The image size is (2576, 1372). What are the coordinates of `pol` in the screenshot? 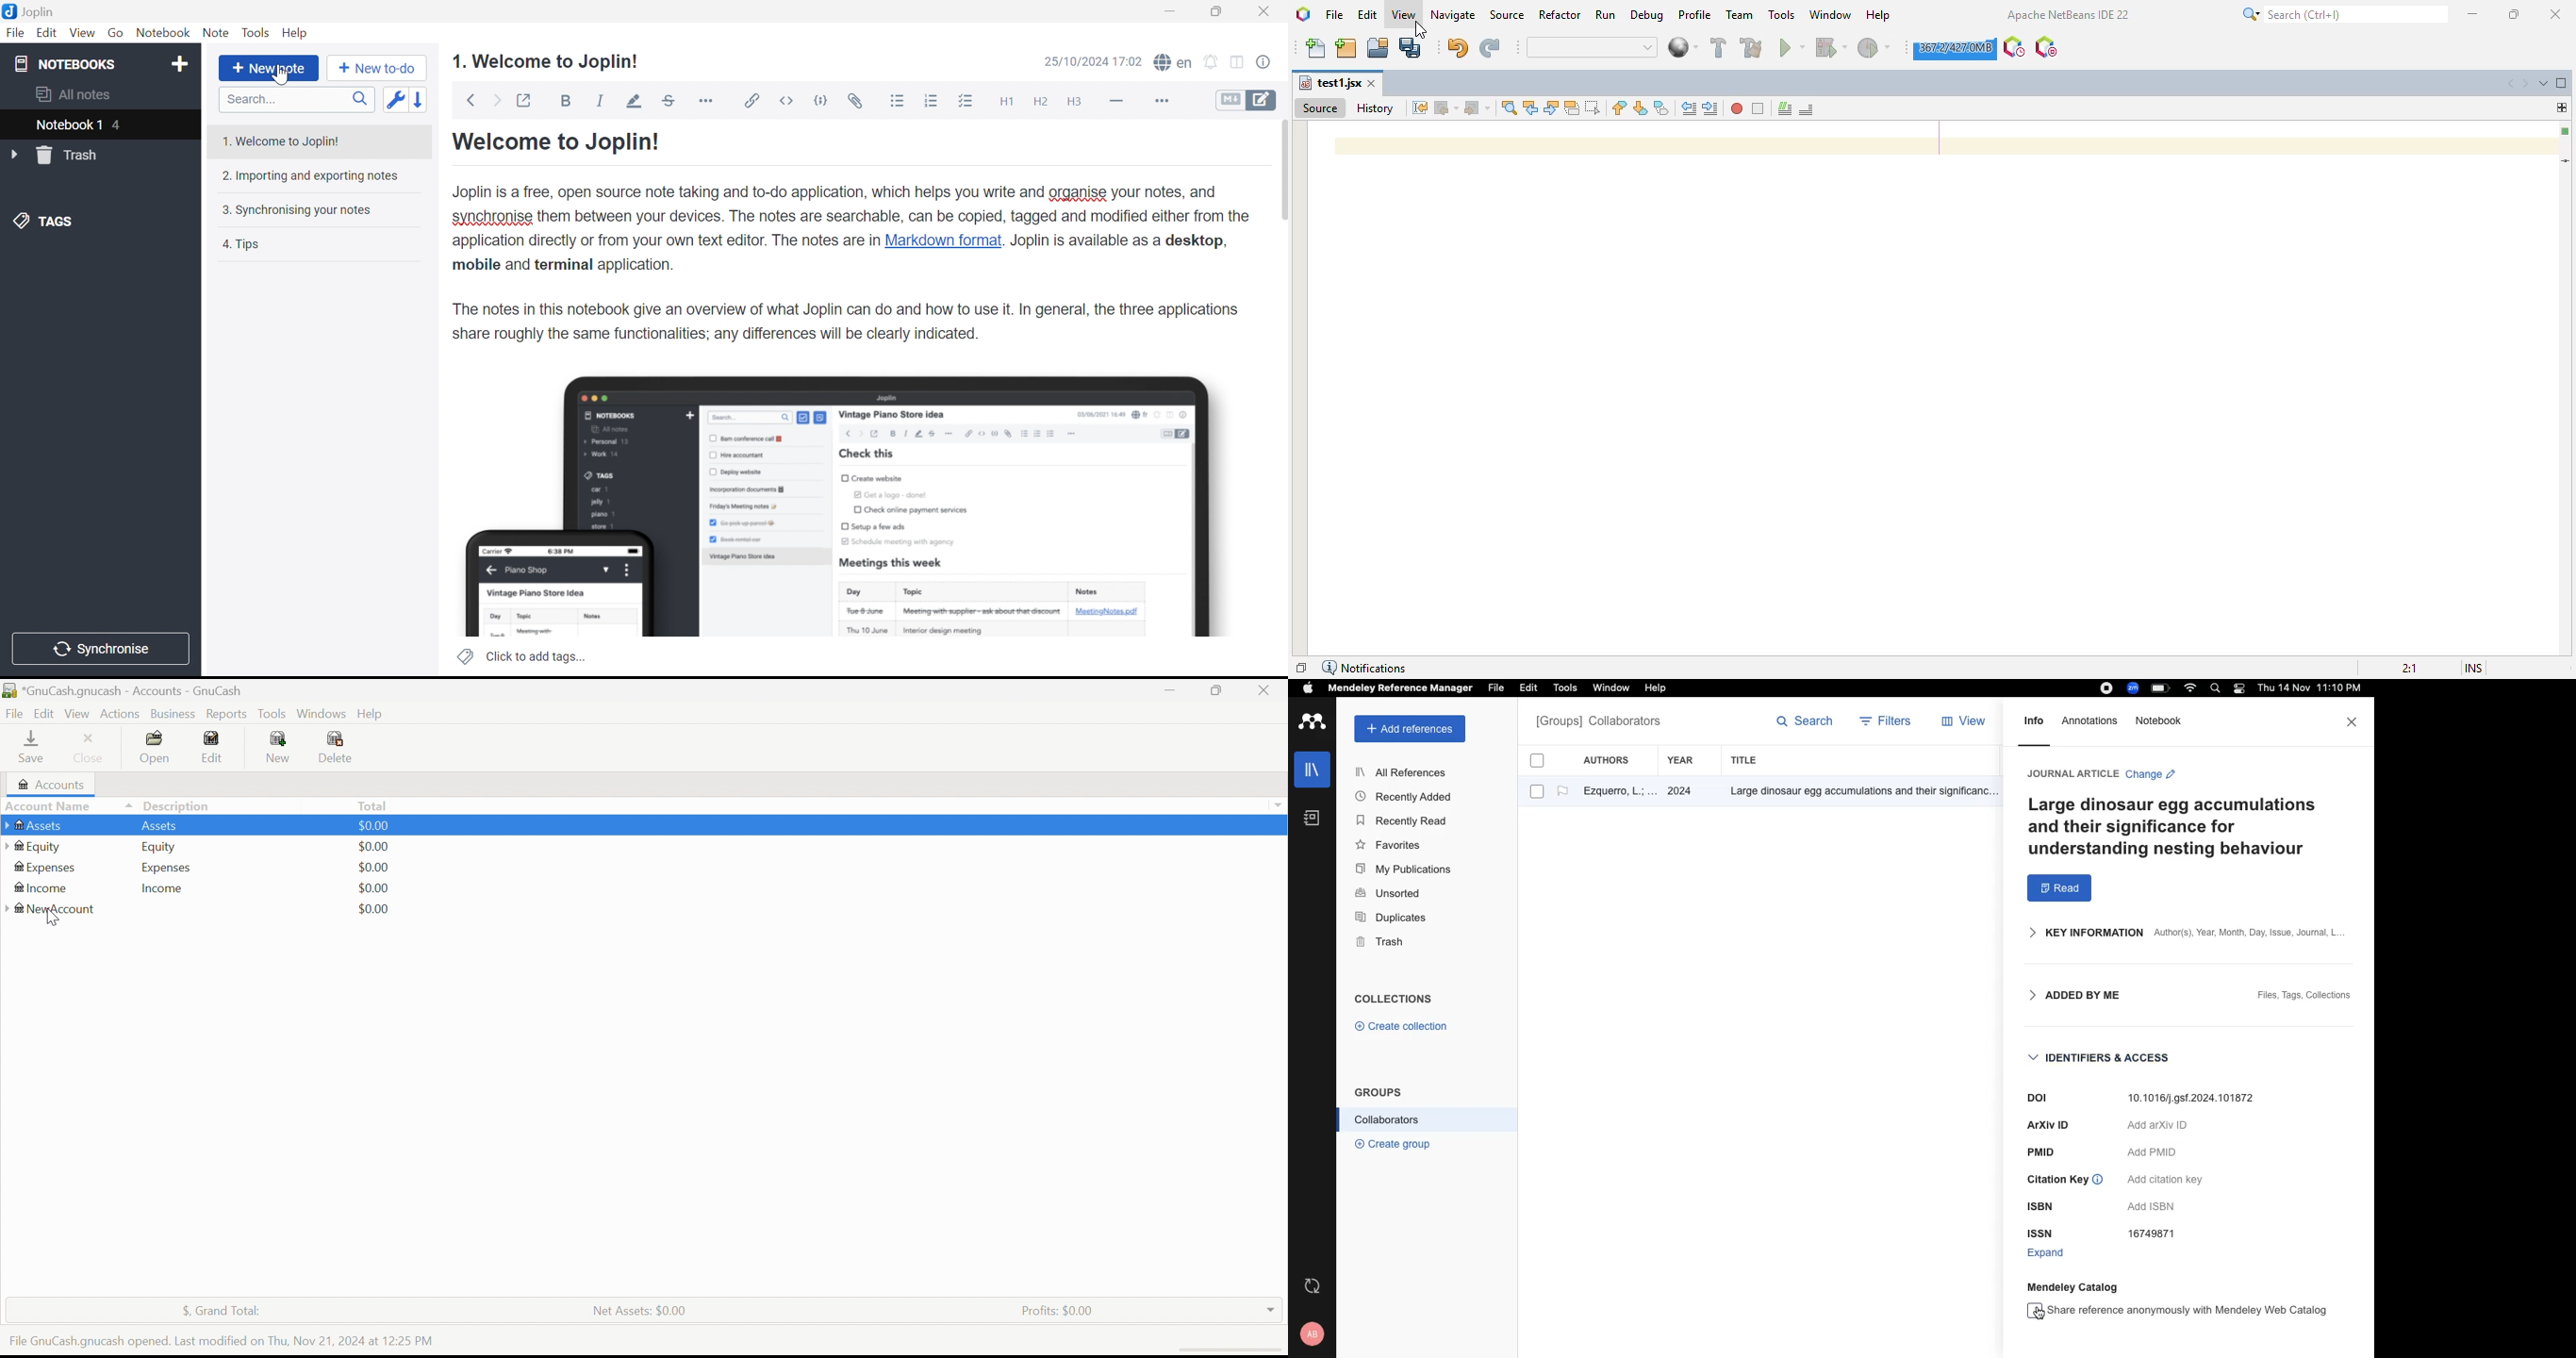 It's located at (2025, 1098).